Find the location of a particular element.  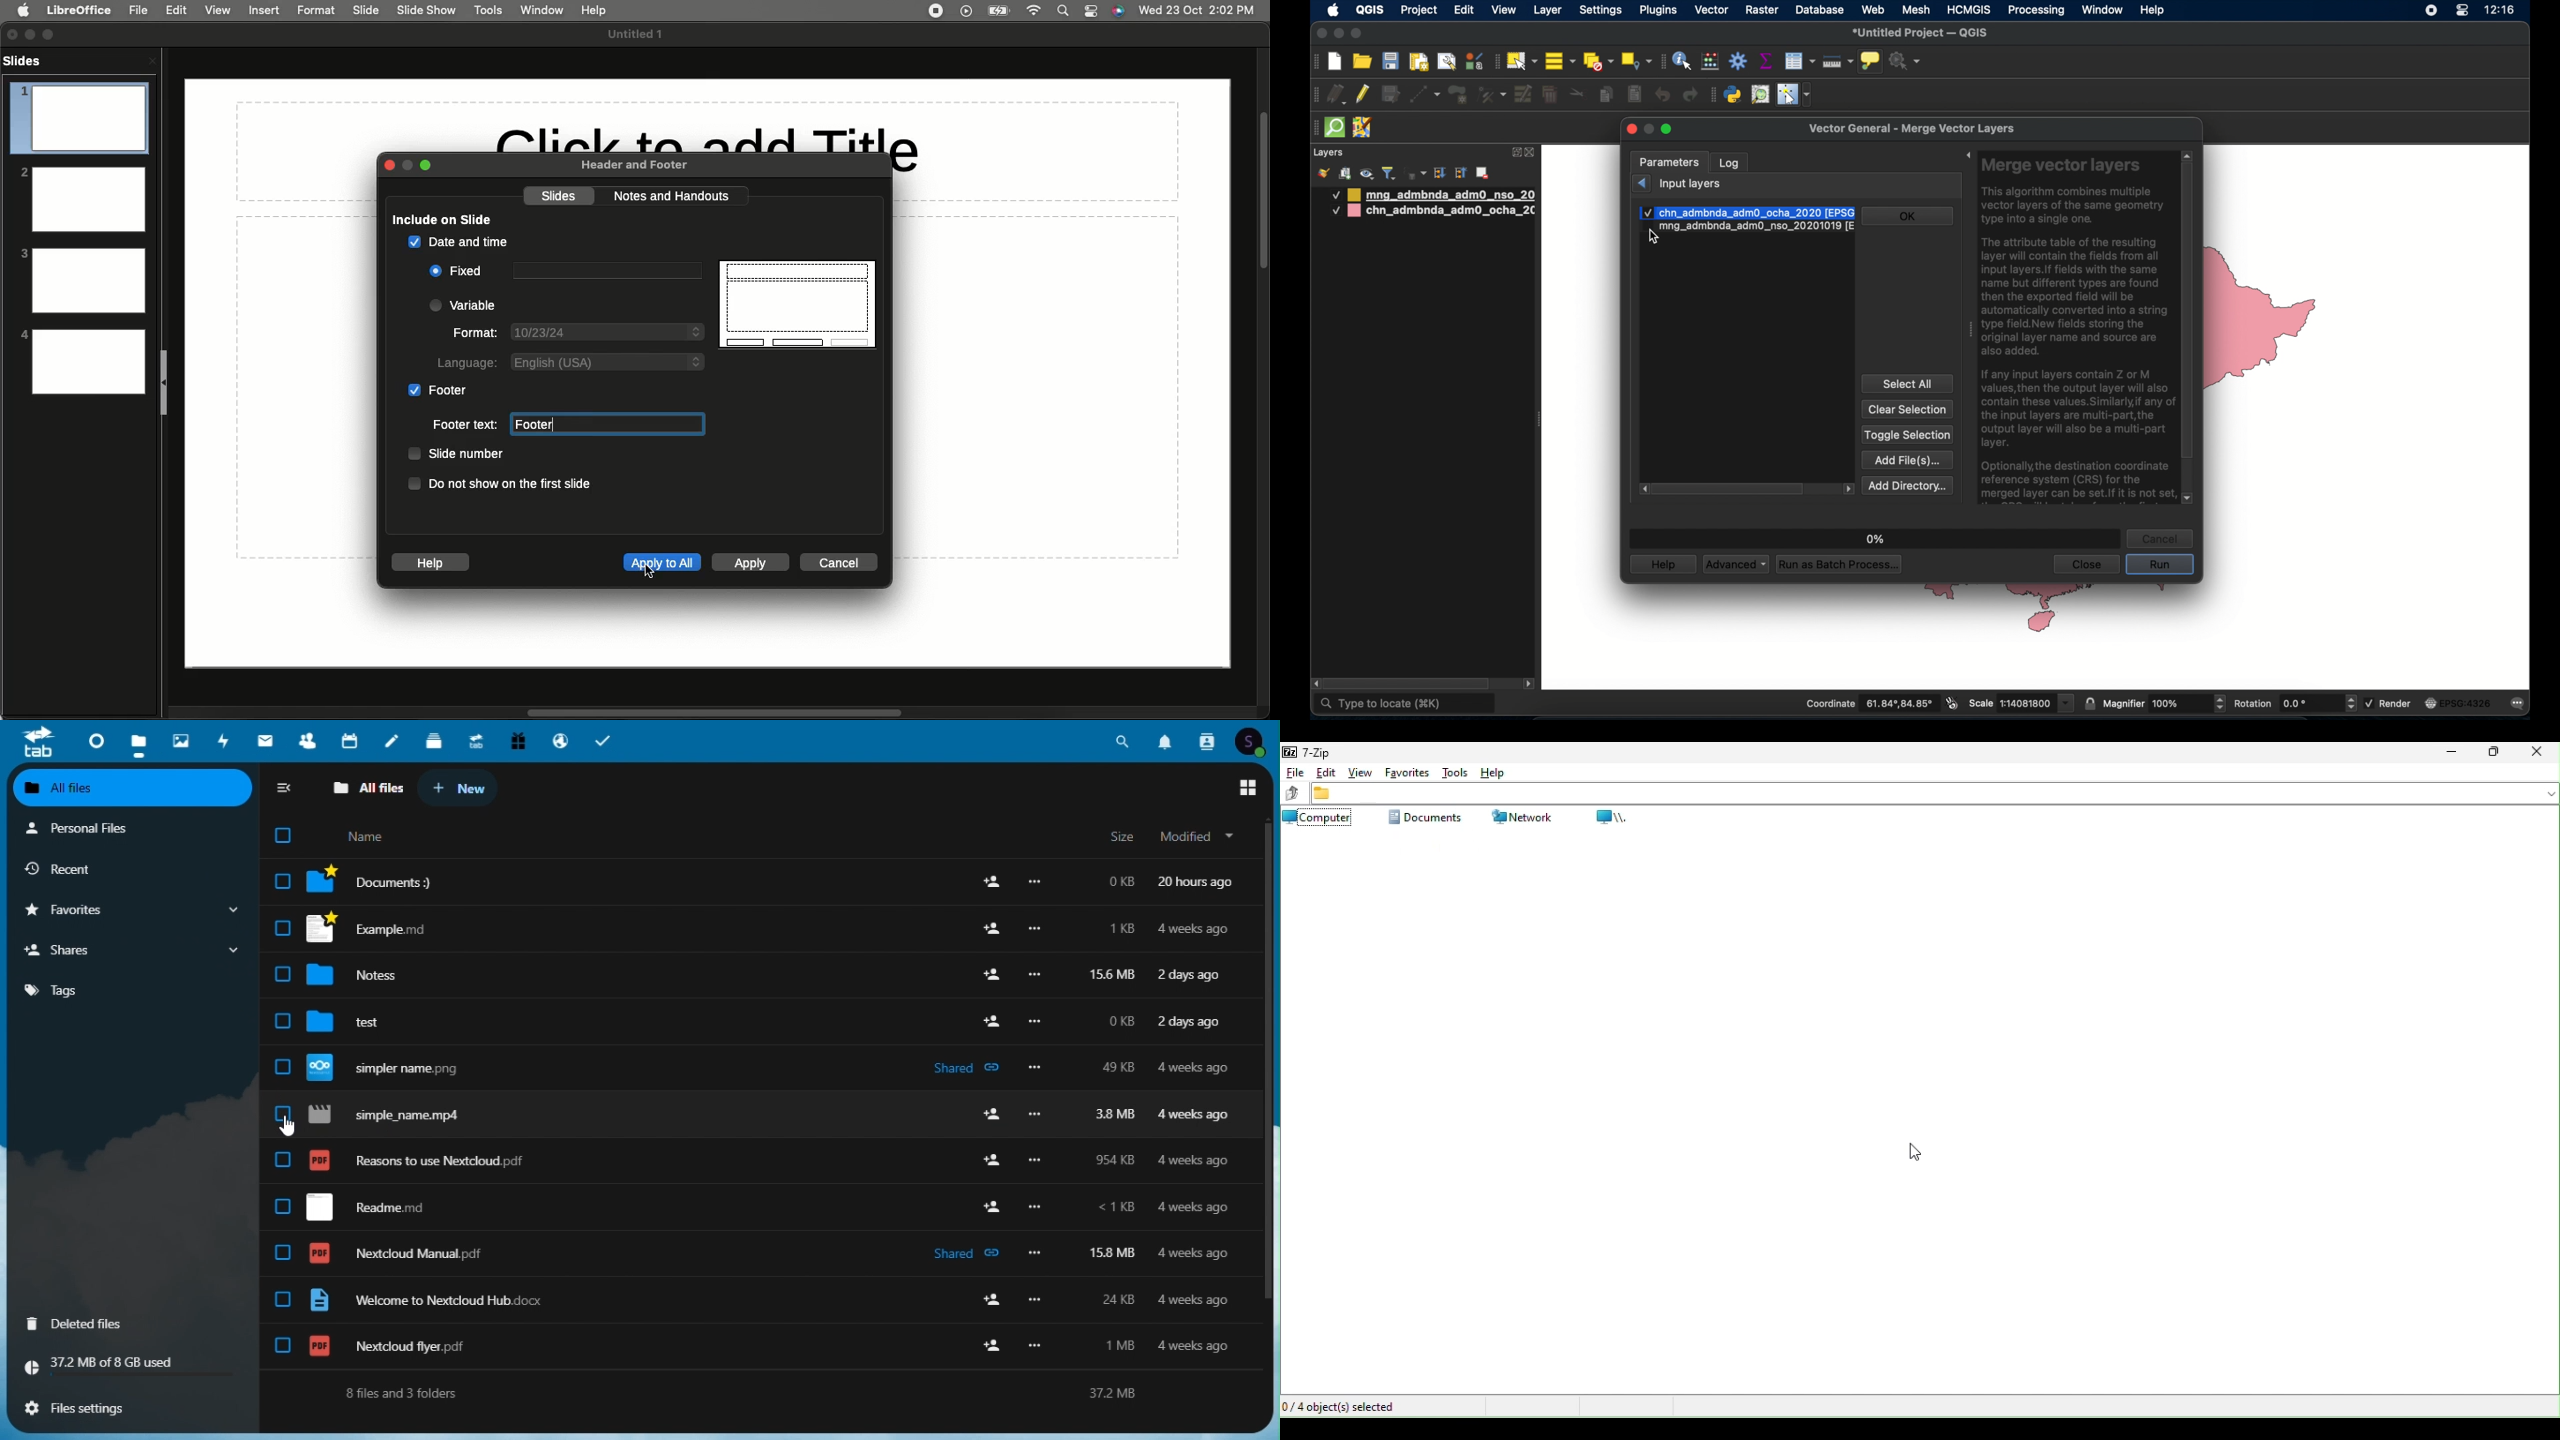

Upgrade is located at coordinates (476, 740).